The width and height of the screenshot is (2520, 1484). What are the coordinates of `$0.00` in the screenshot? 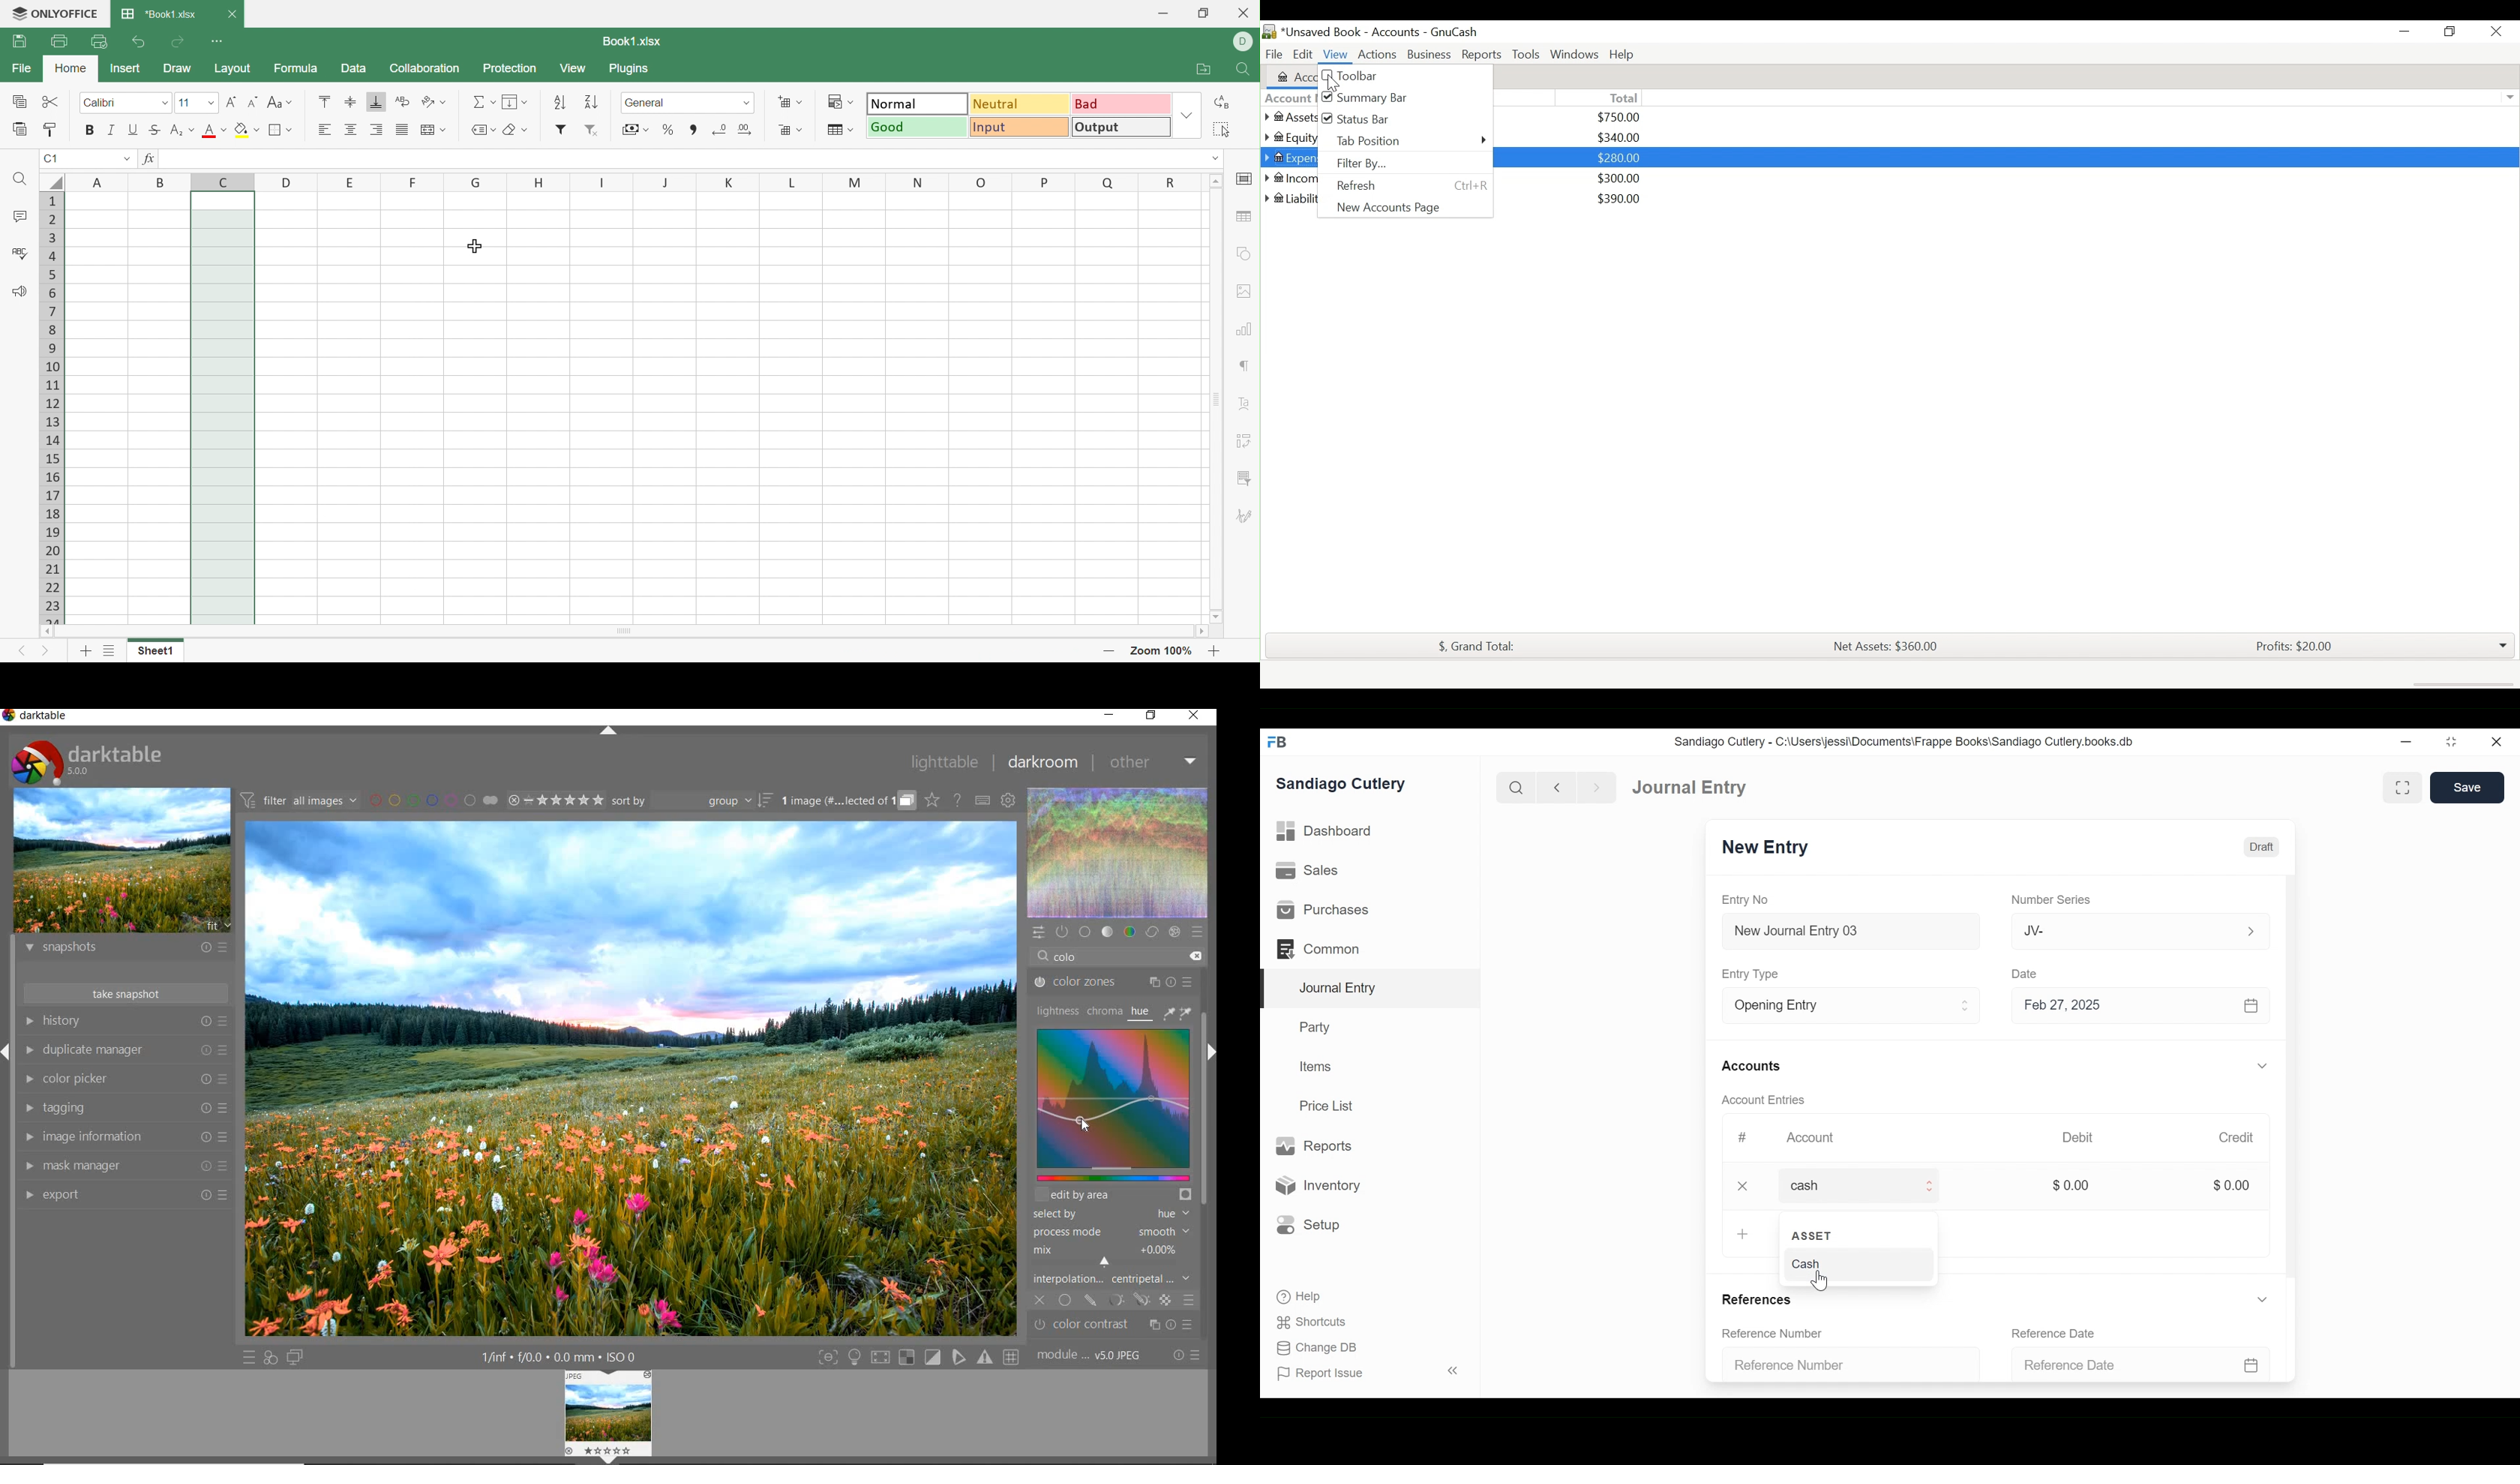 It's located at (2231, 1185).